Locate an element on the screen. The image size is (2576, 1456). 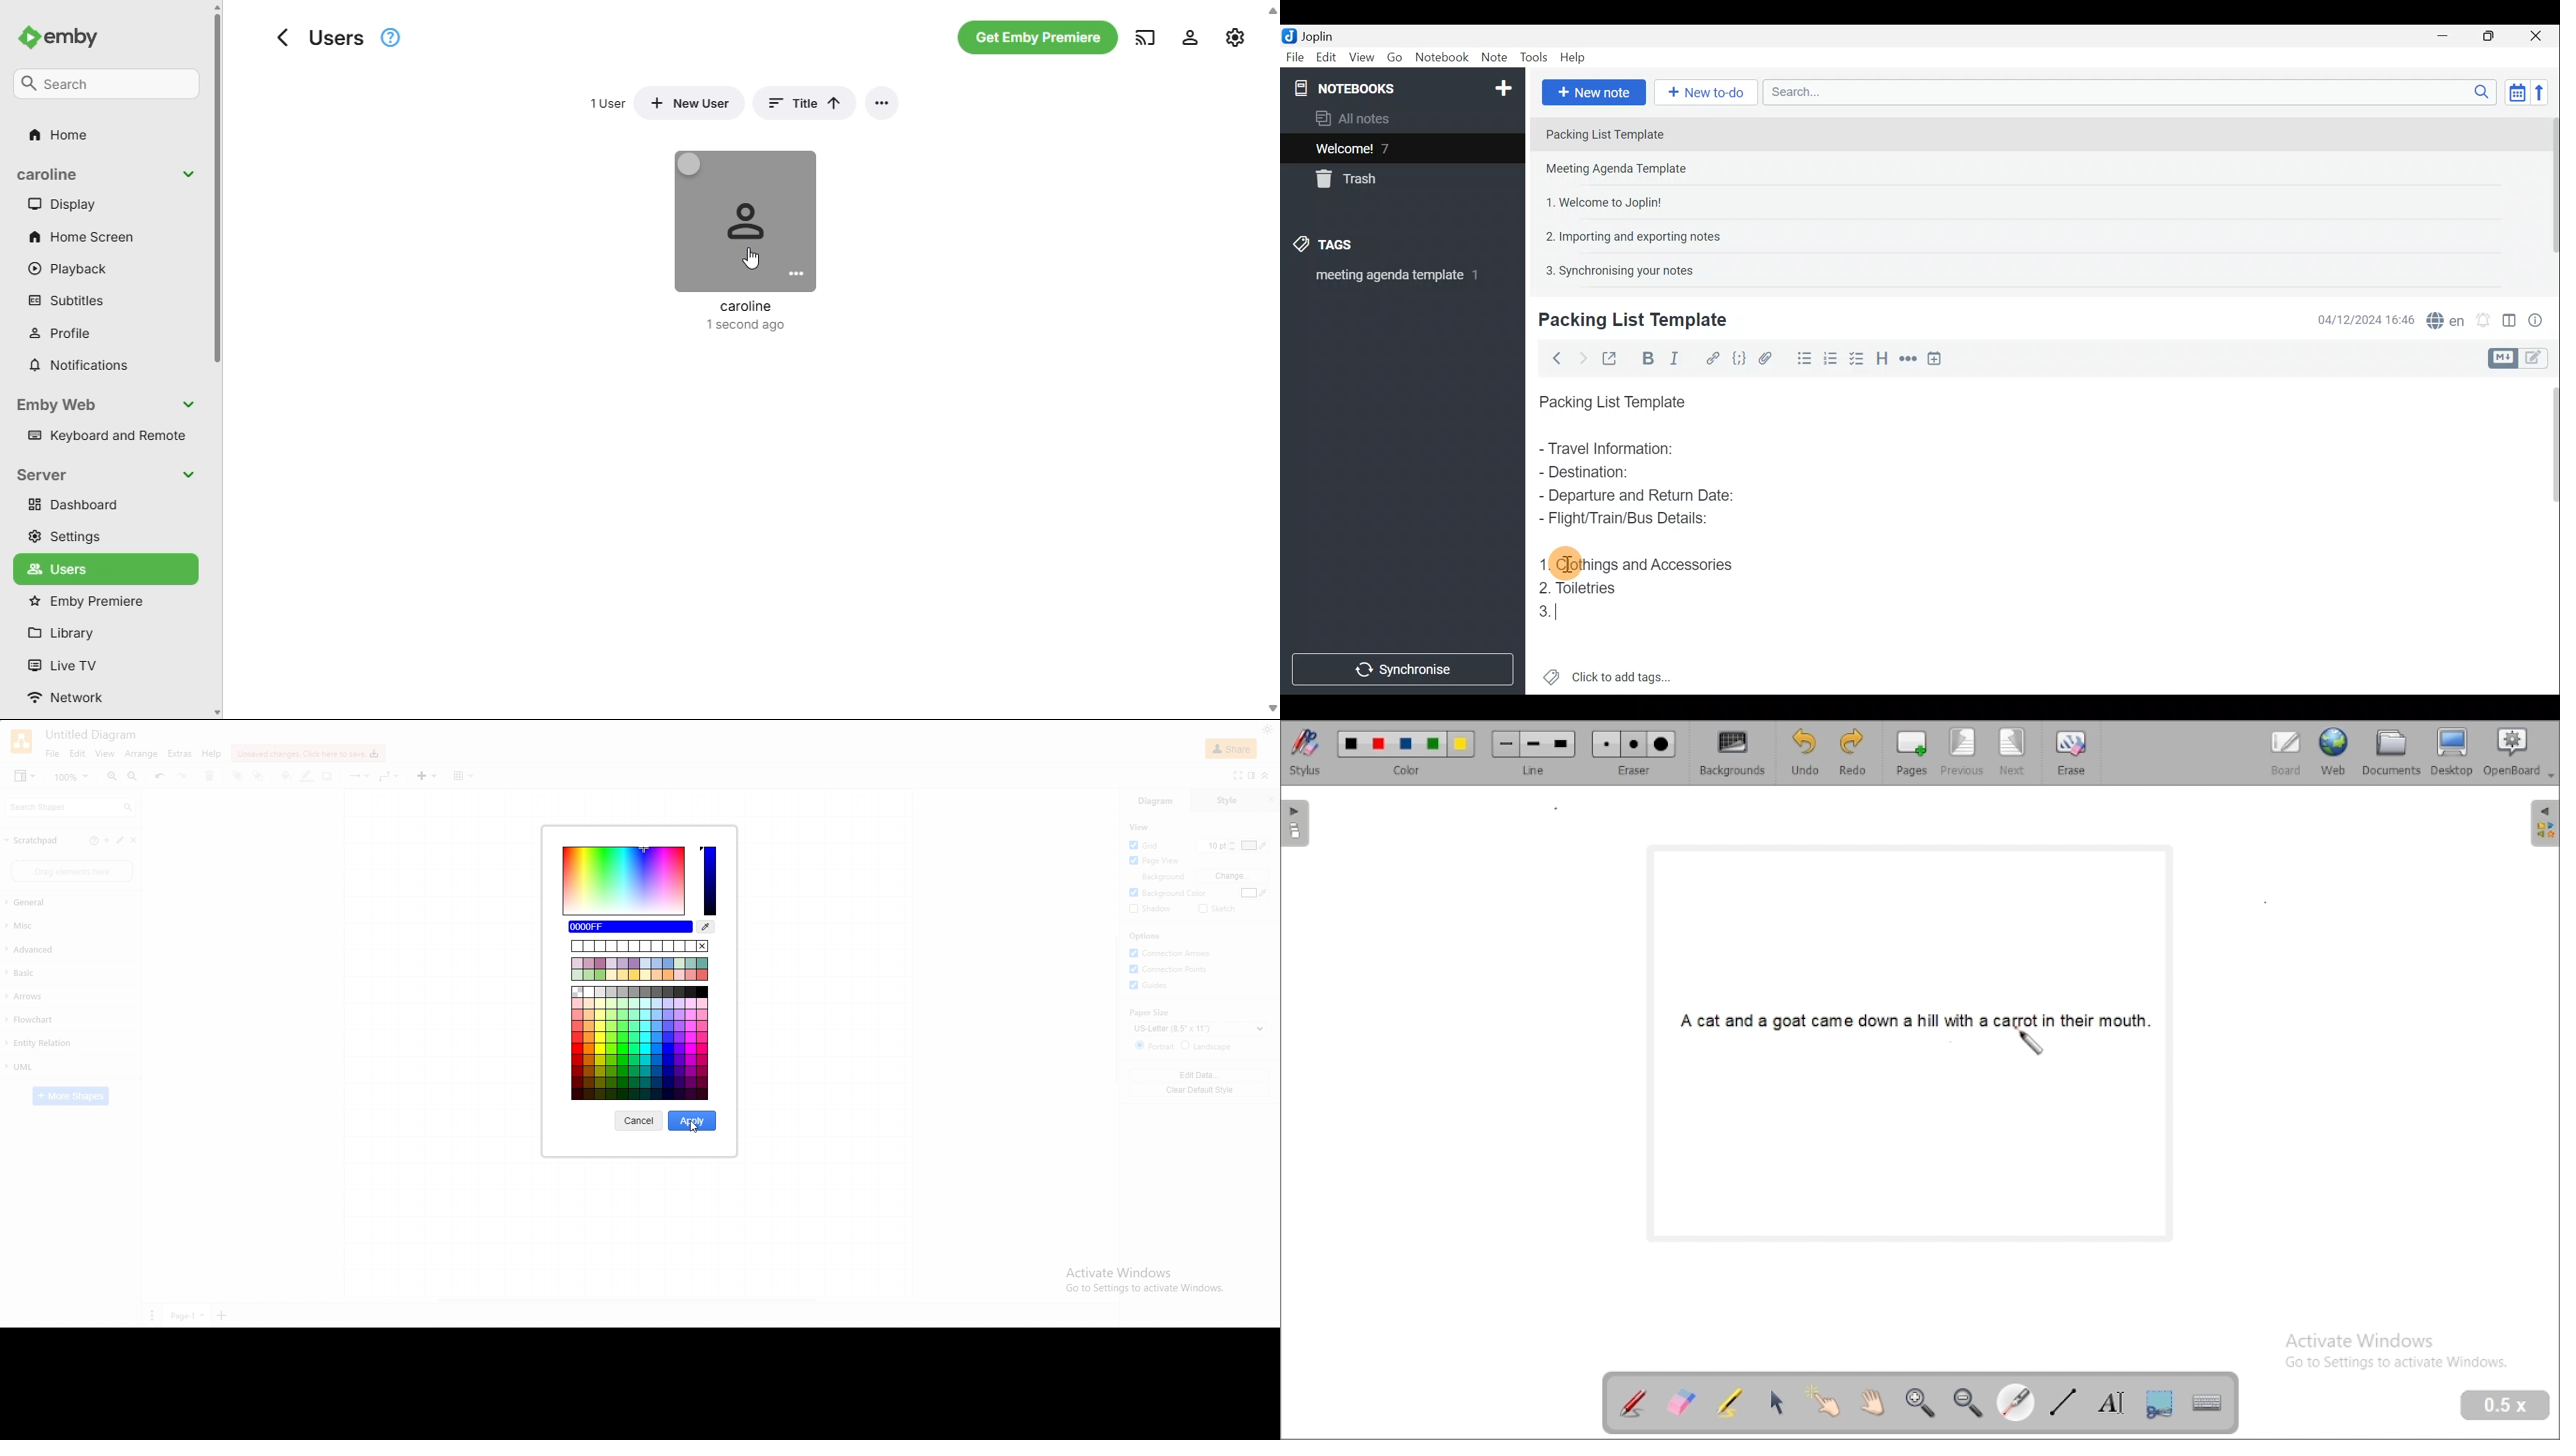
apply is located at coordinates (694, 1121).